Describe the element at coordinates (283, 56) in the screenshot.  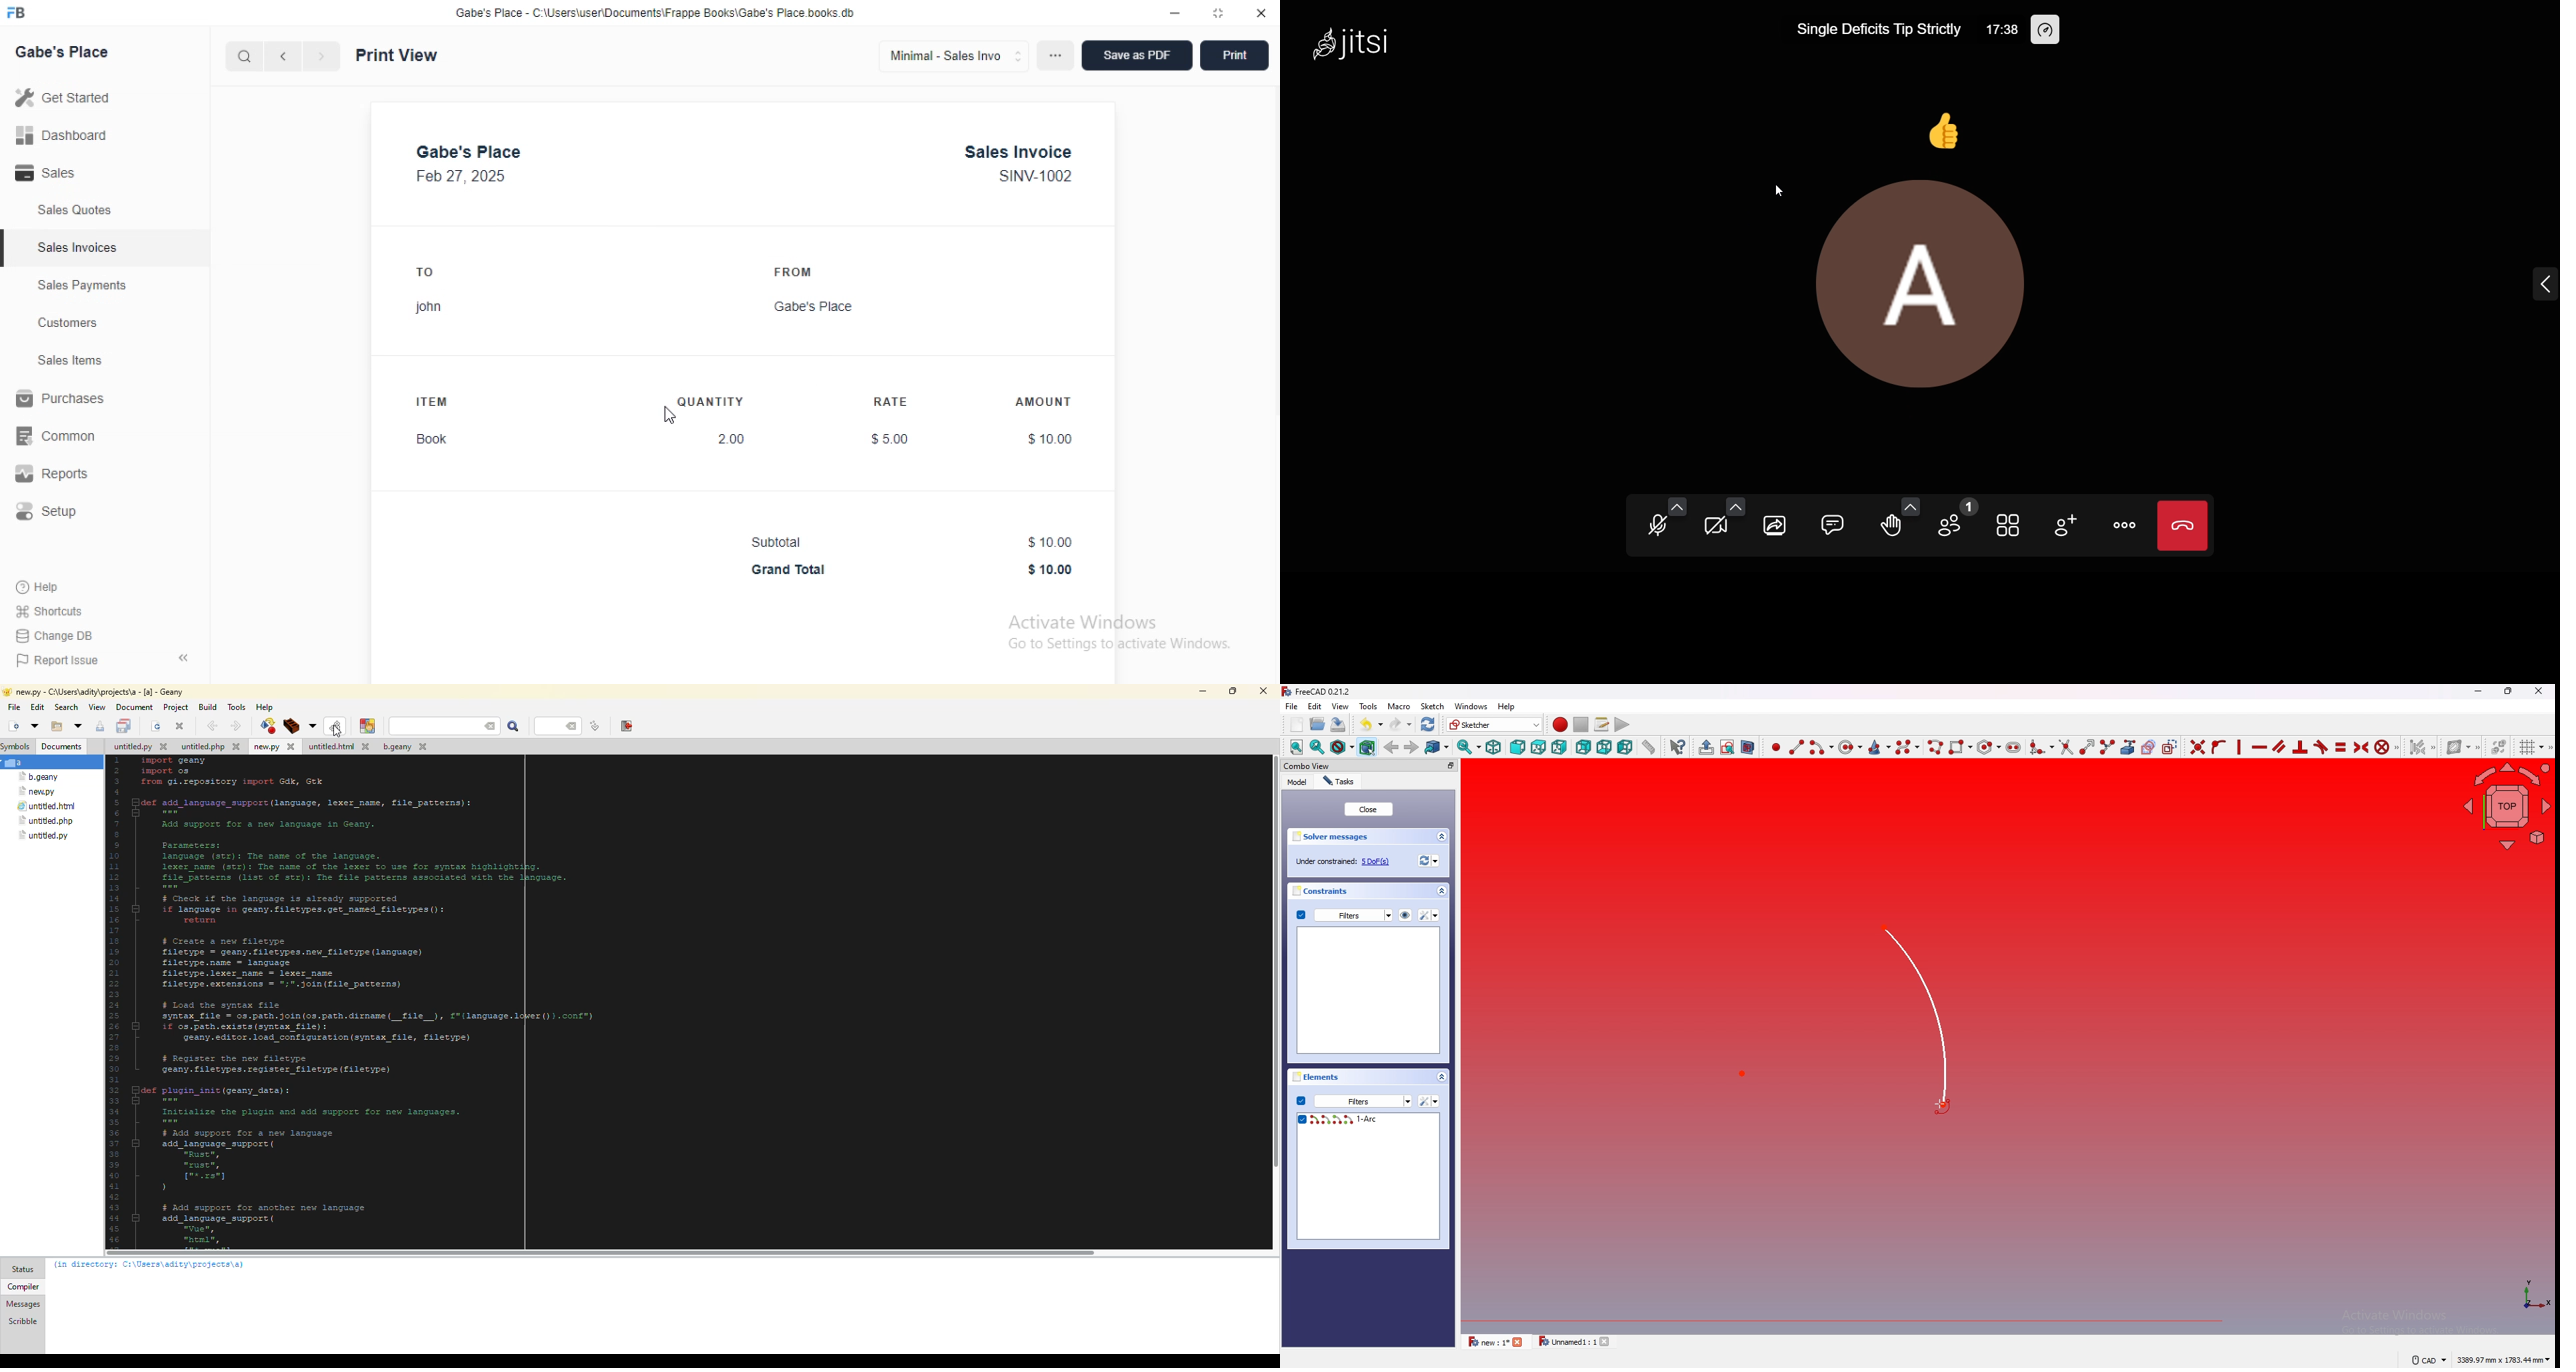
I see `previous` at that location.